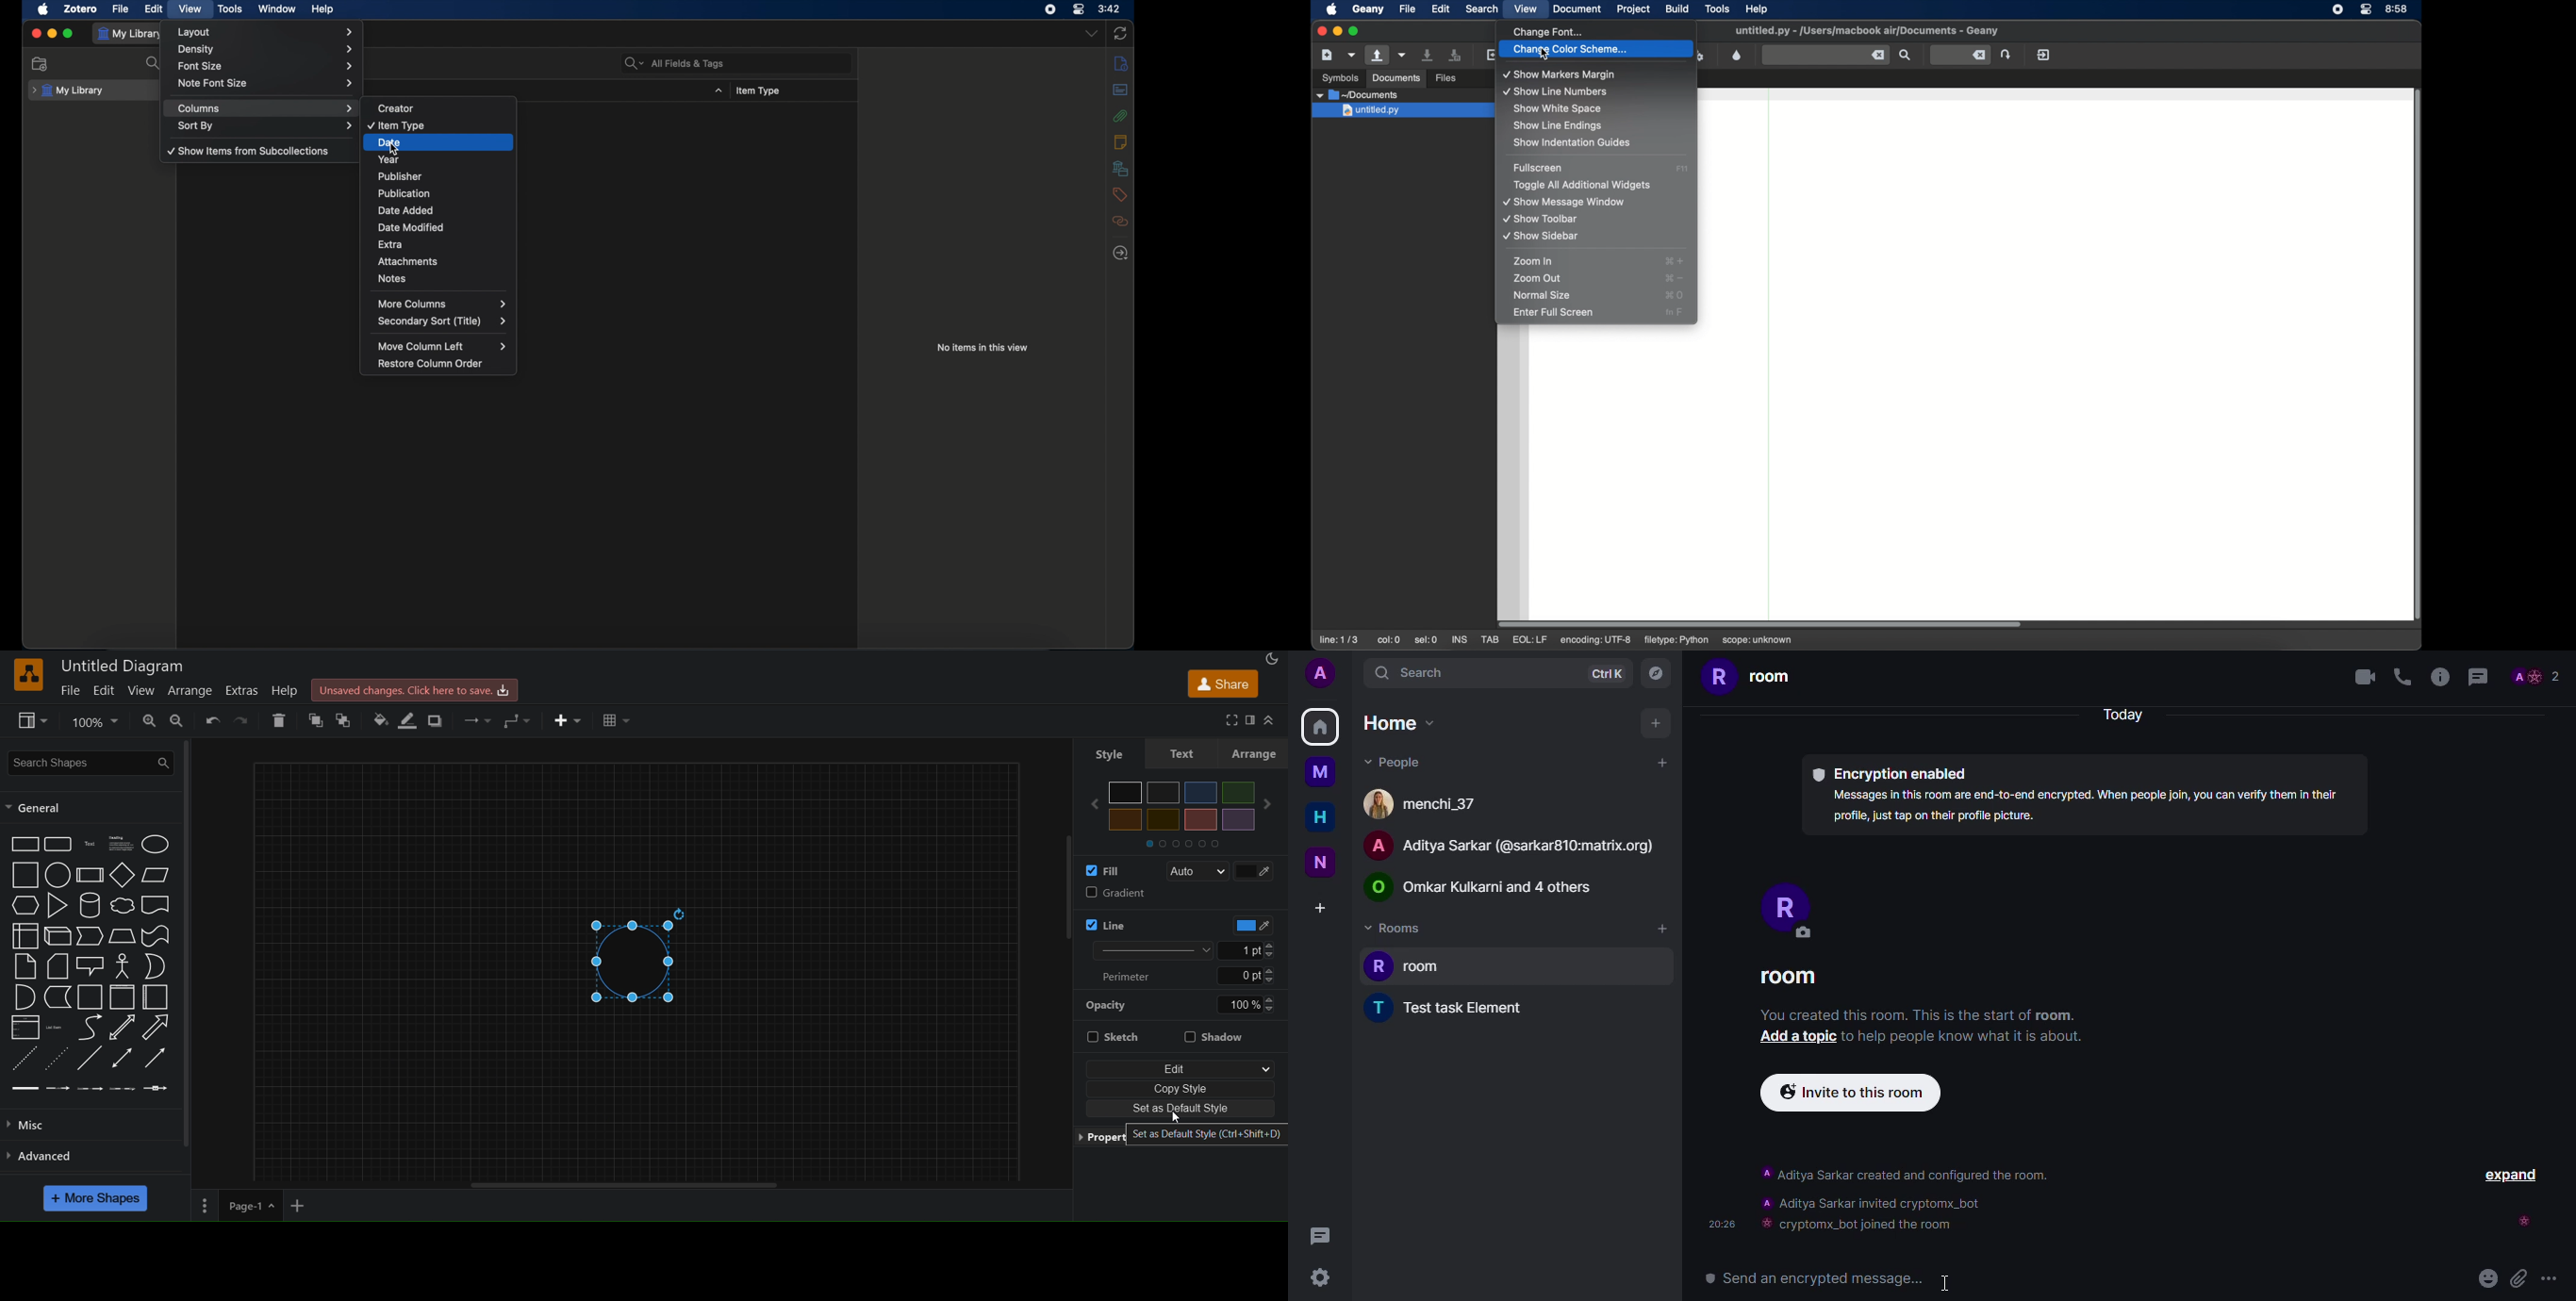 The width and height of the screenshot is (2576, 1316). What do you see at coordinates (155, 1088) in the screenshot?
I see `connector 5` at bounding box center [155, 1088].